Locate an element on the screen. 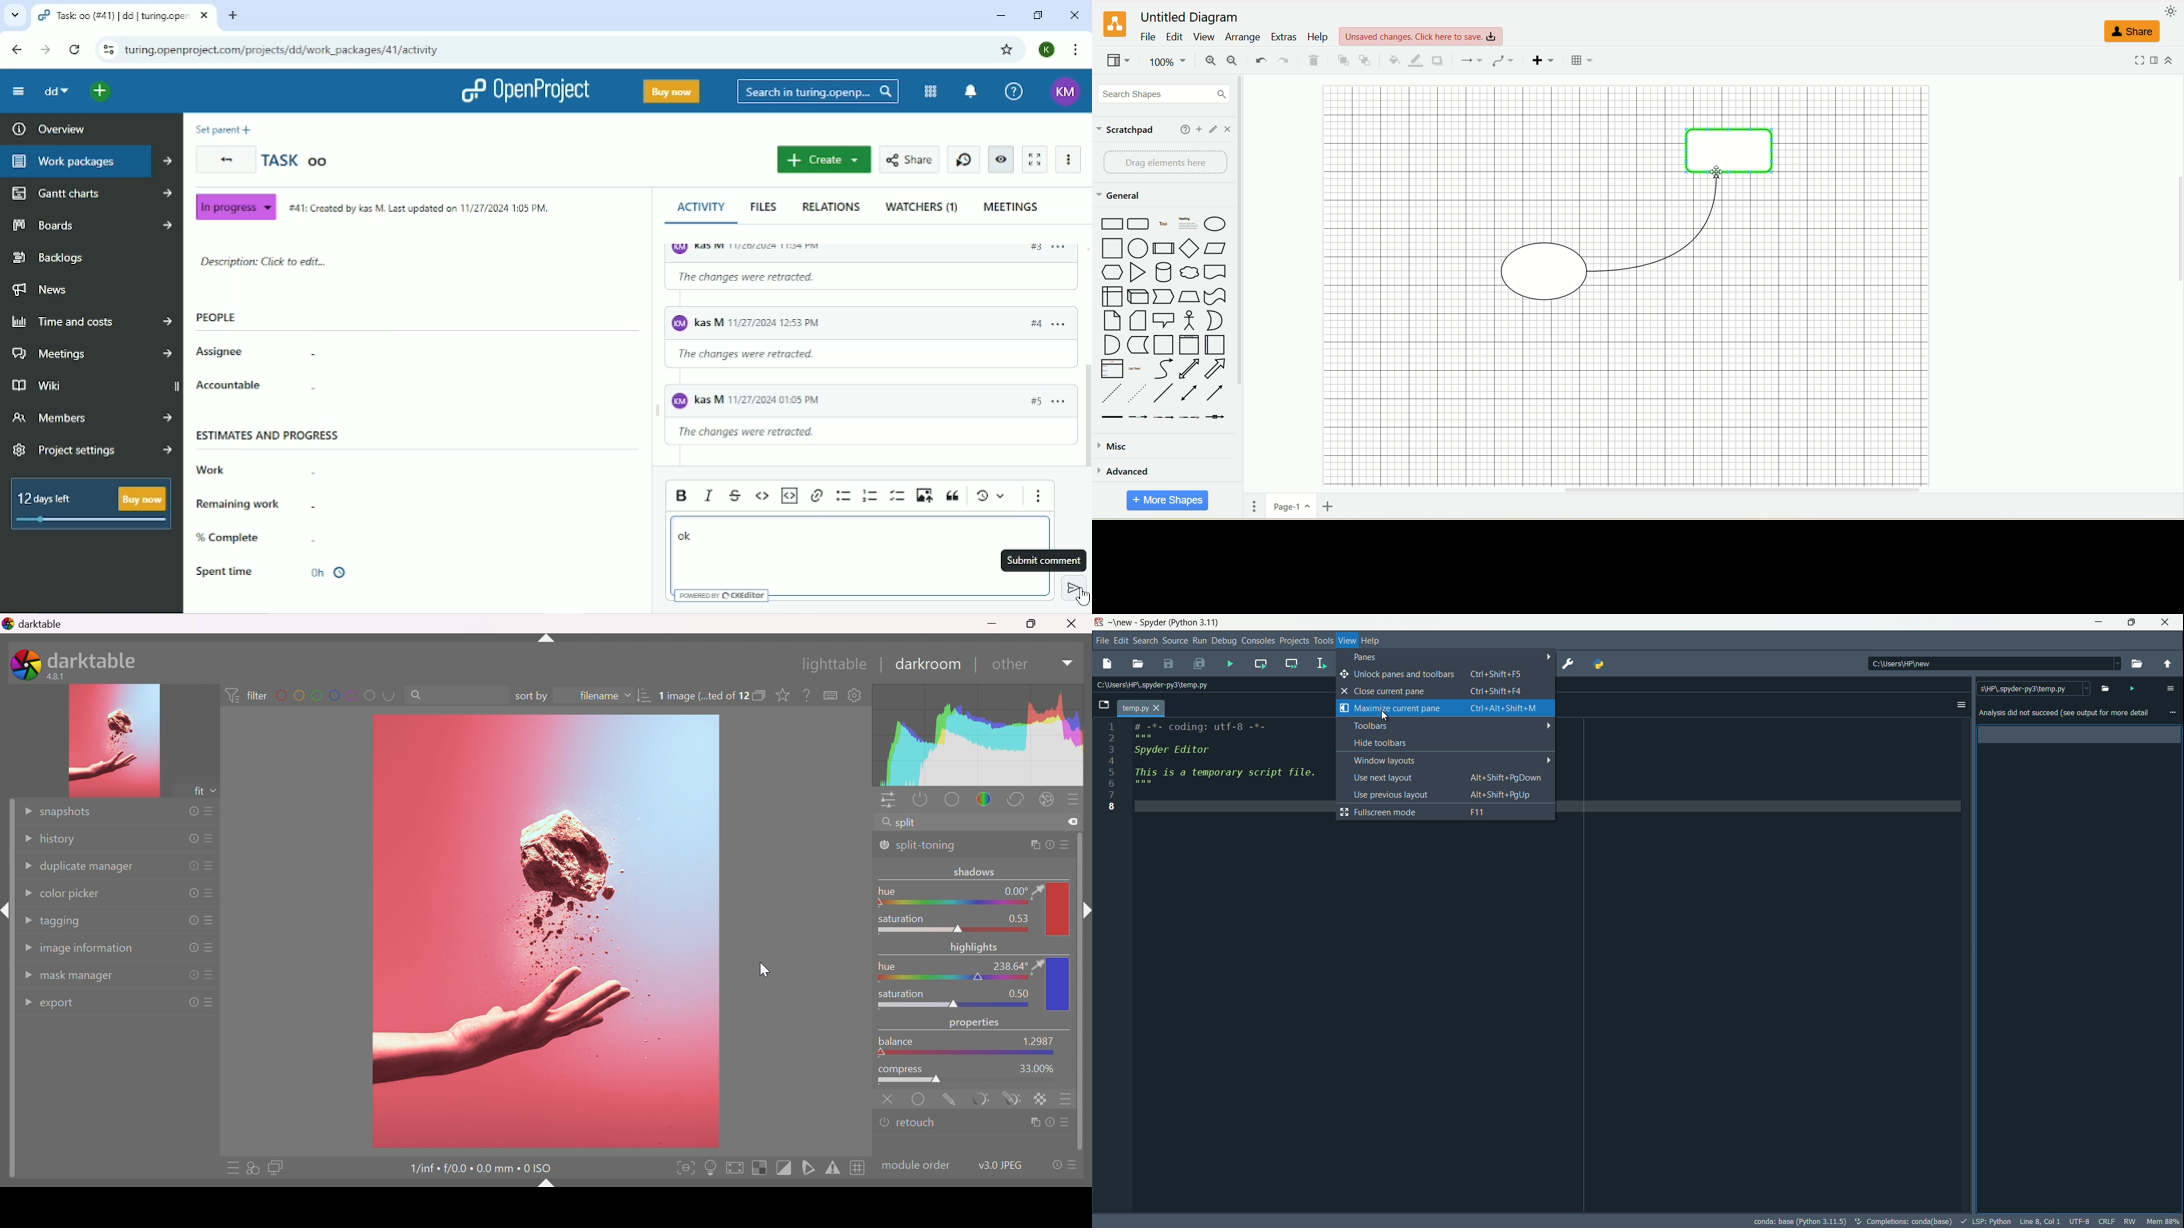 The width and height of the screenshot is (2184, 1232). compress is located at coordinates (903, 1071).